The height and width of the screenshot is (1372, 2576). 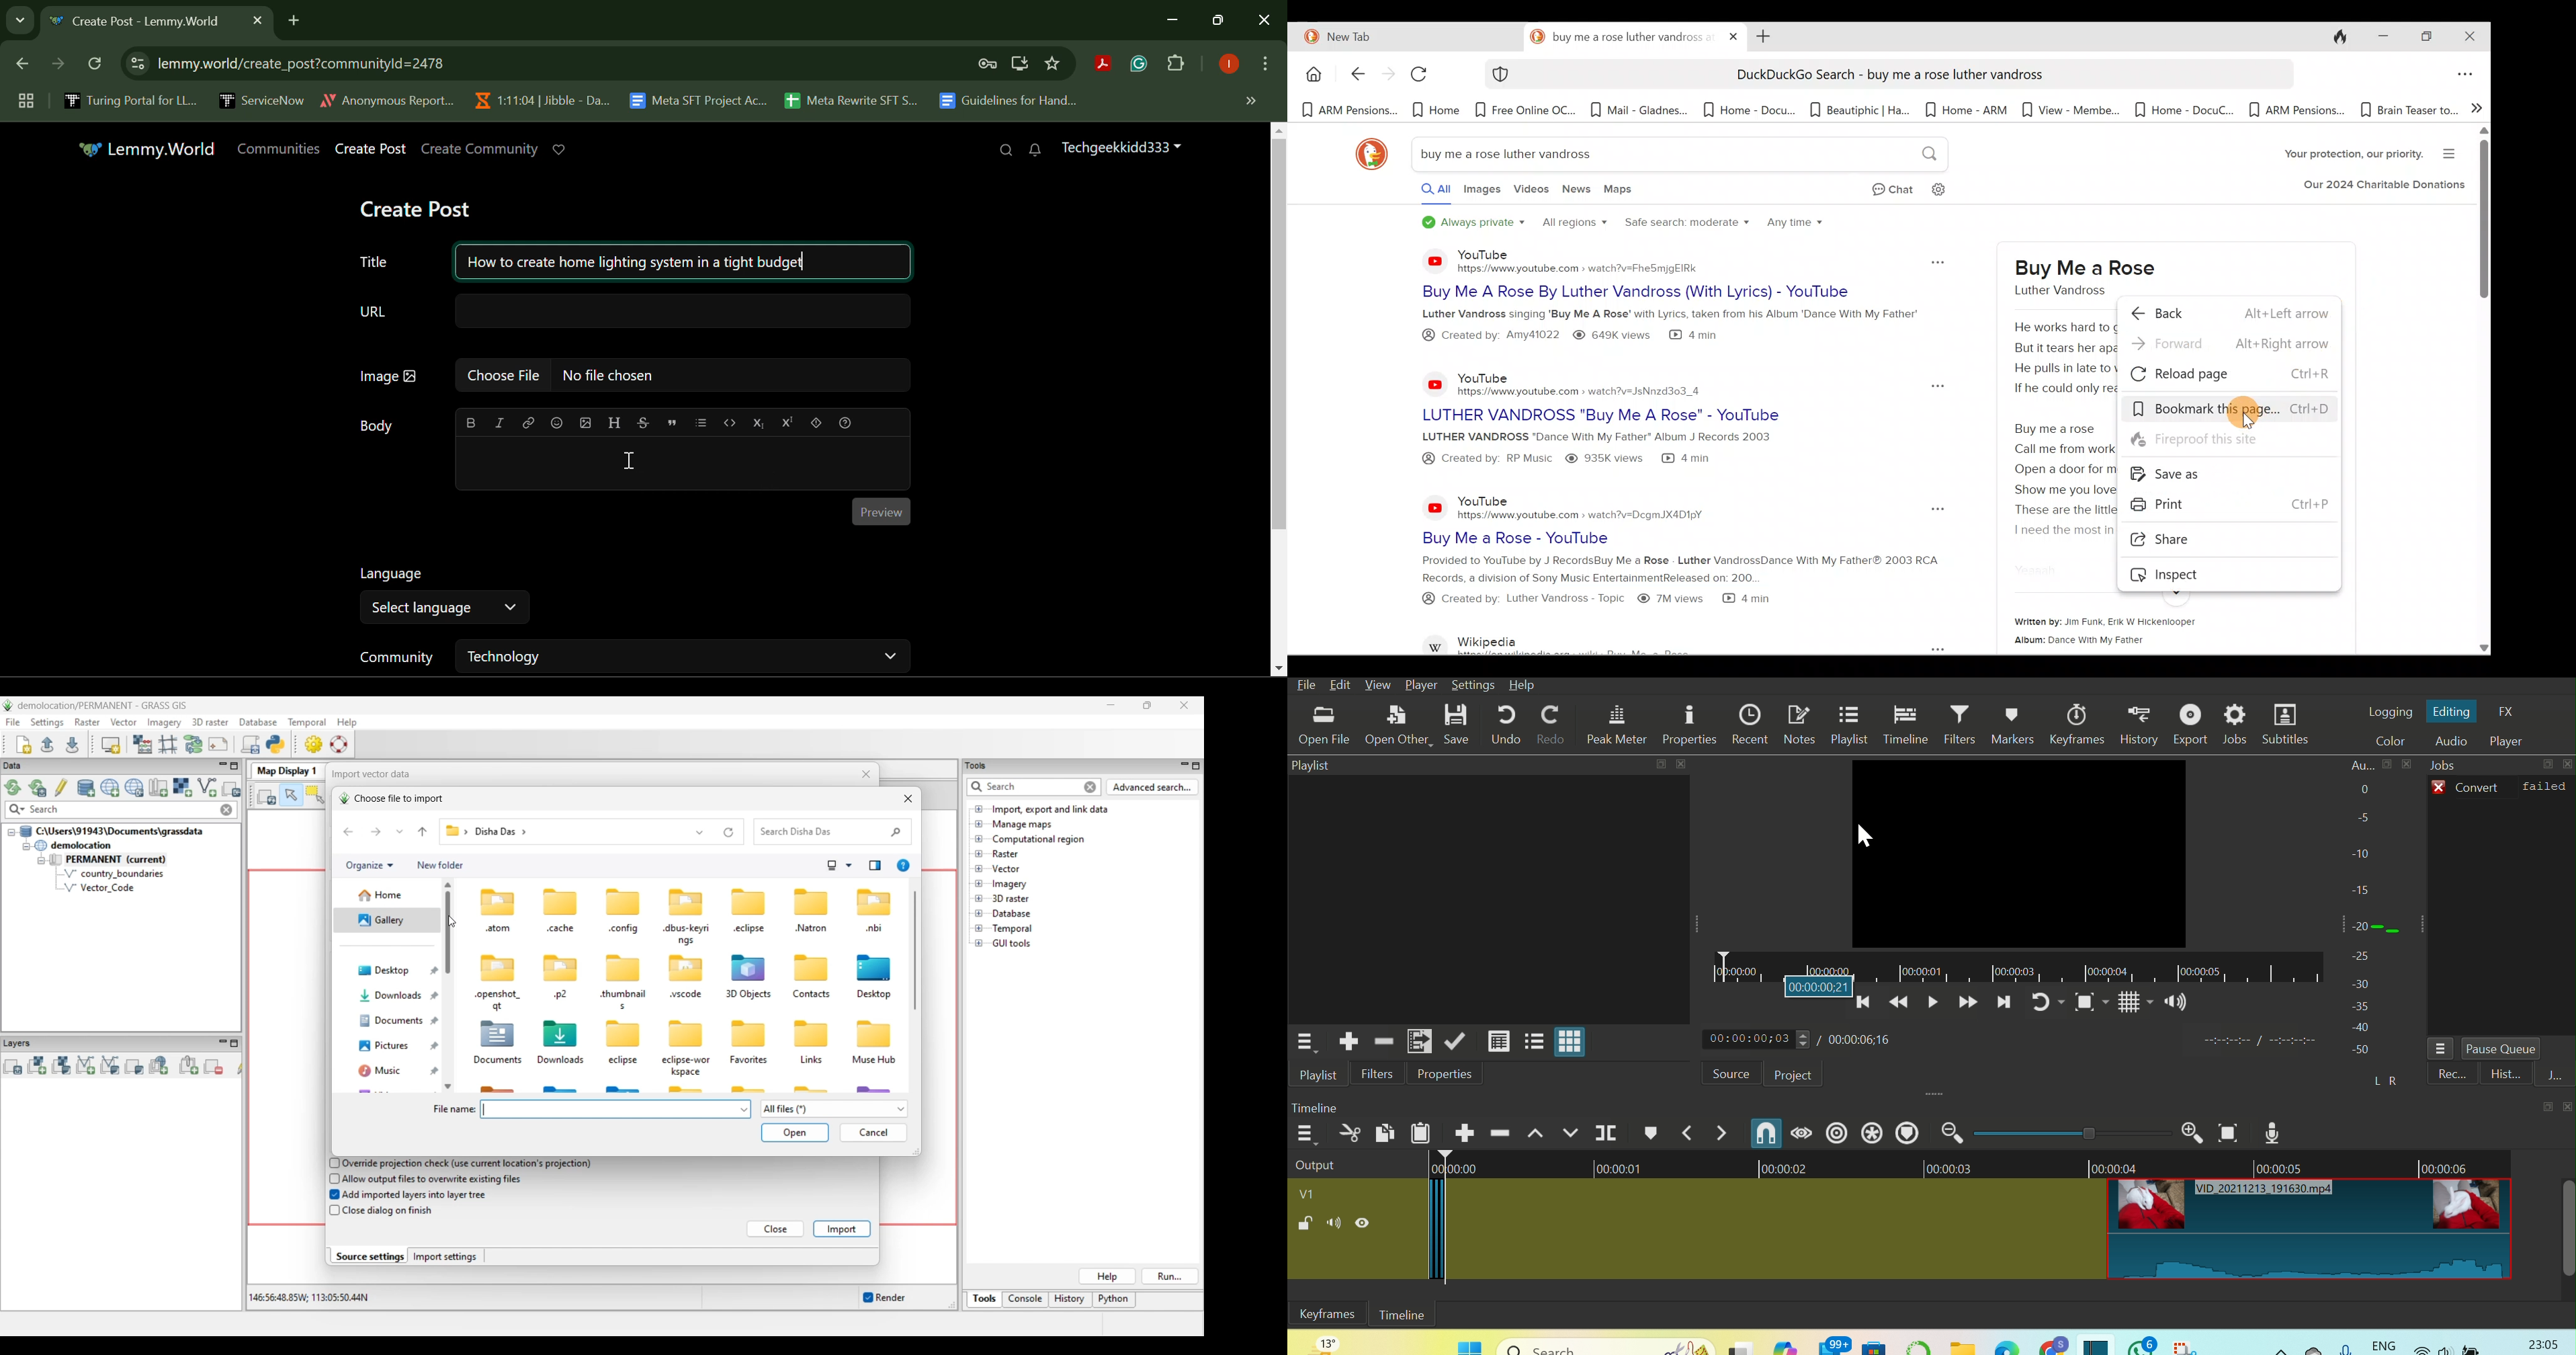 I want to click on , so click(x=1838, y=1133).